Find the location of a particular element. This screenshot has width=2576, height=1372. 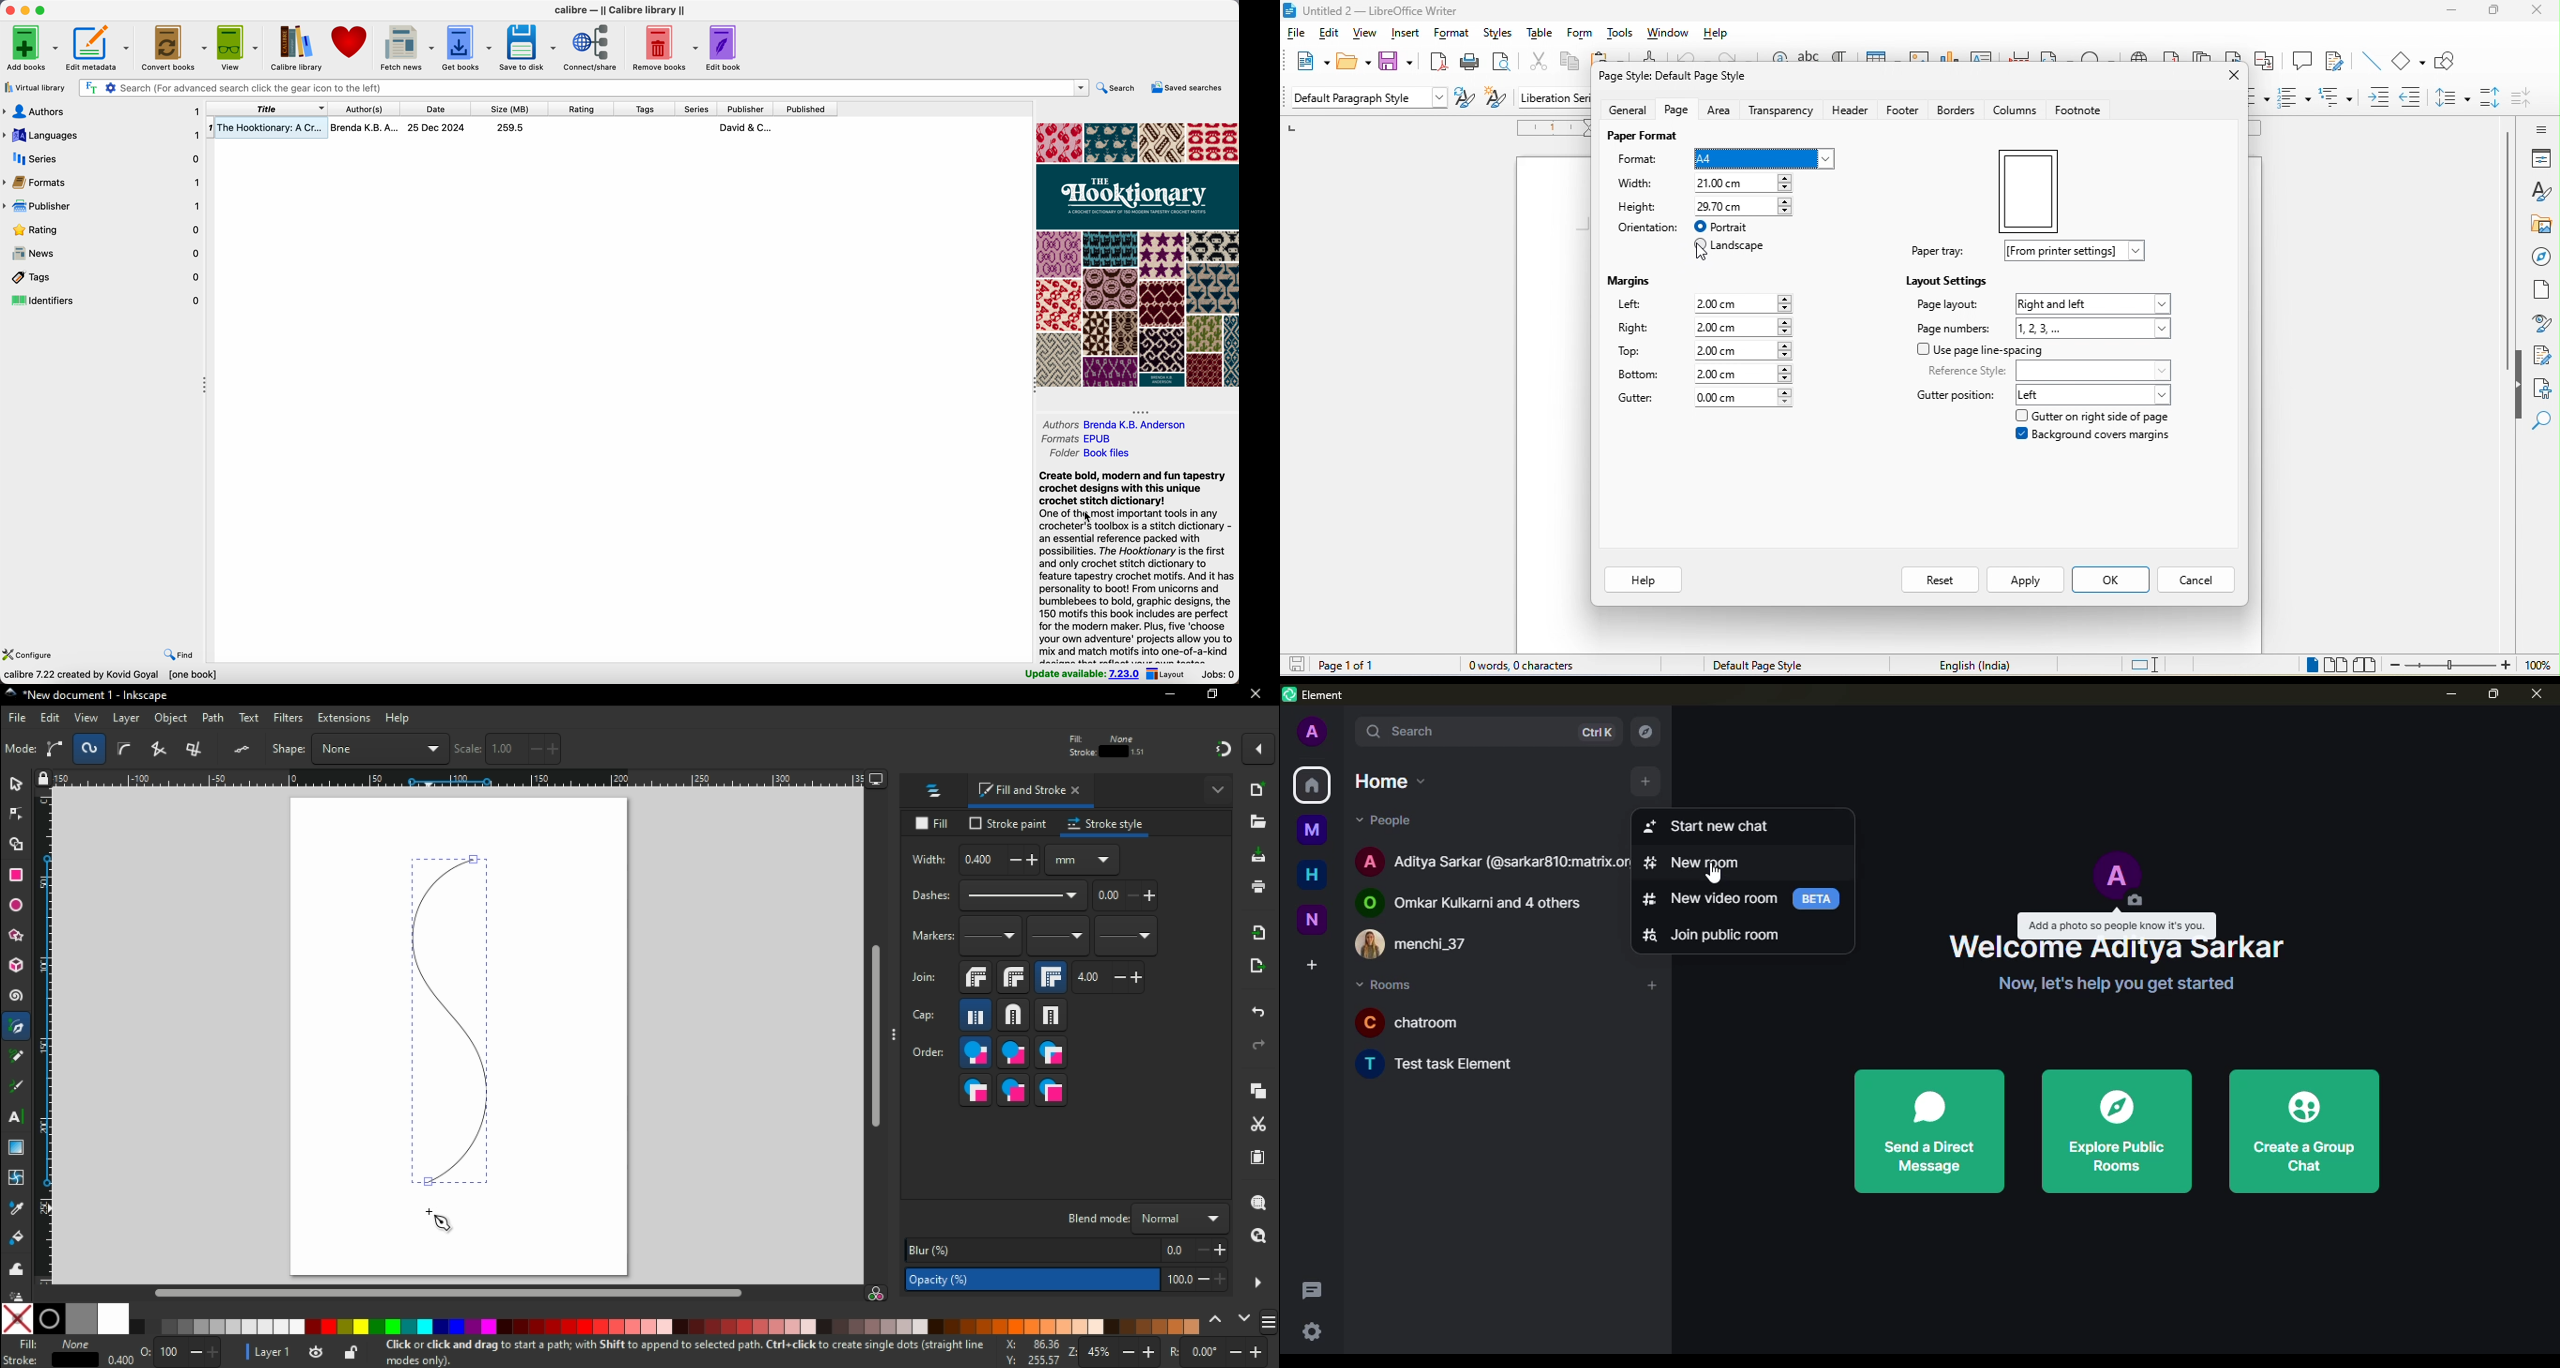

columns is located at coordinates (2015, 110).